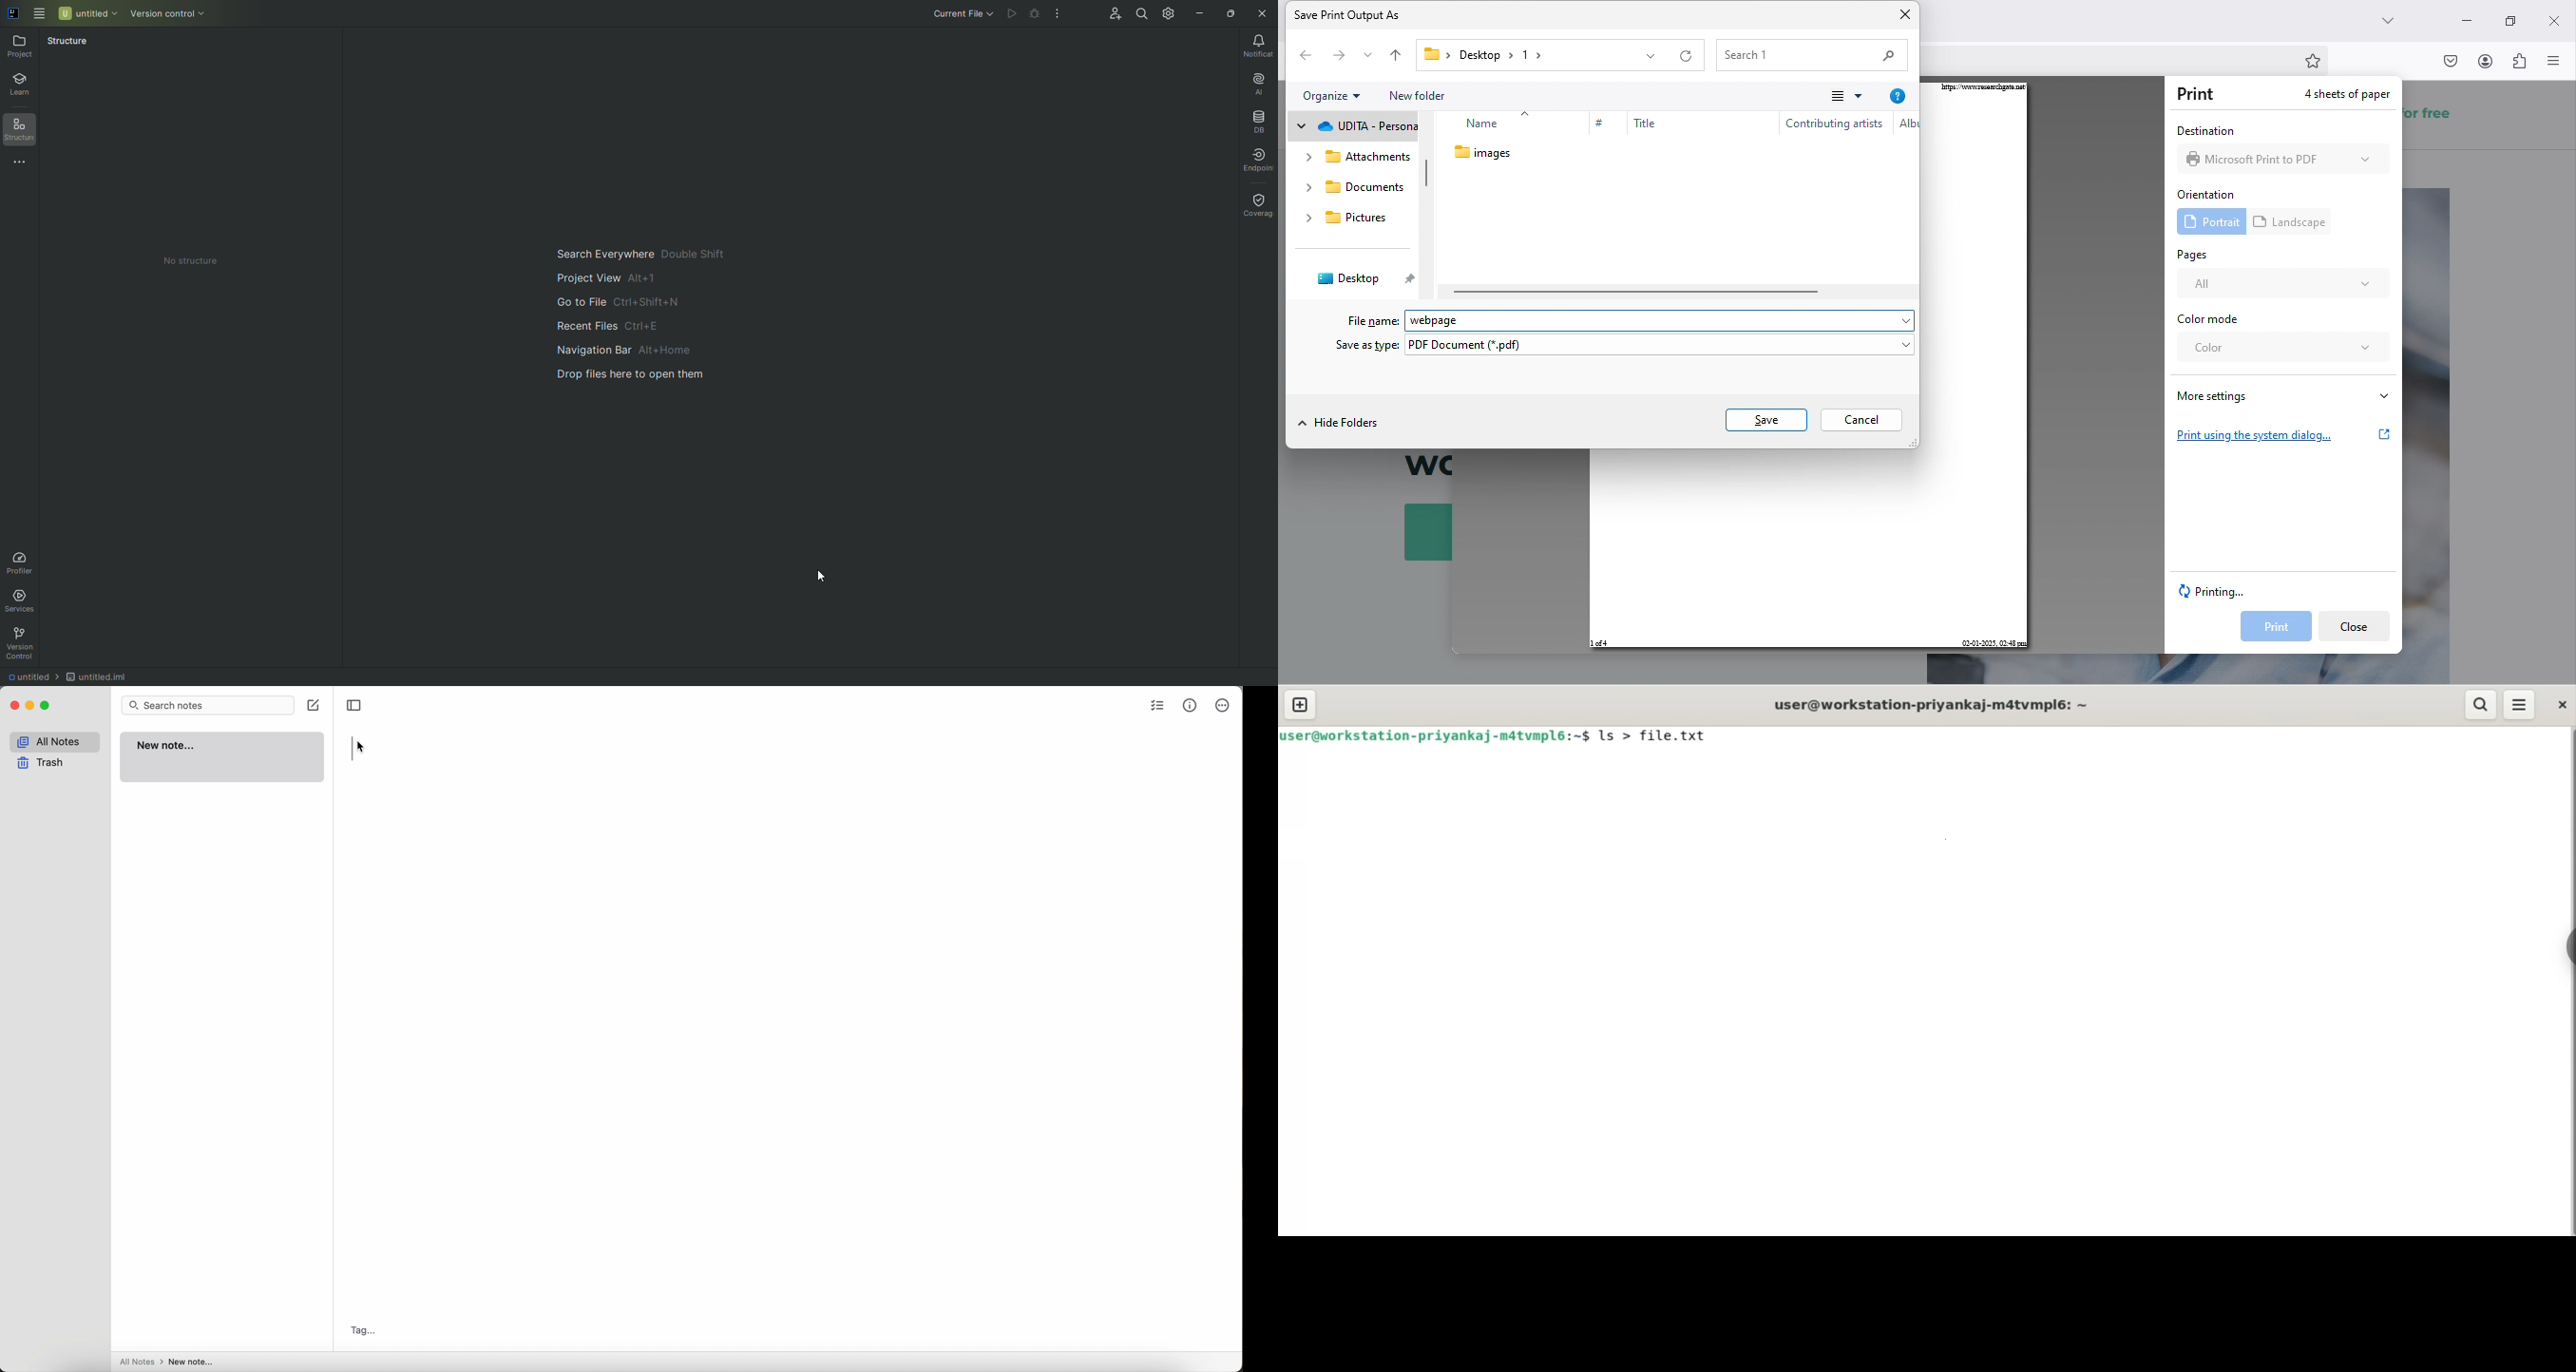  I want to click on metrics, so click(1190, 705).